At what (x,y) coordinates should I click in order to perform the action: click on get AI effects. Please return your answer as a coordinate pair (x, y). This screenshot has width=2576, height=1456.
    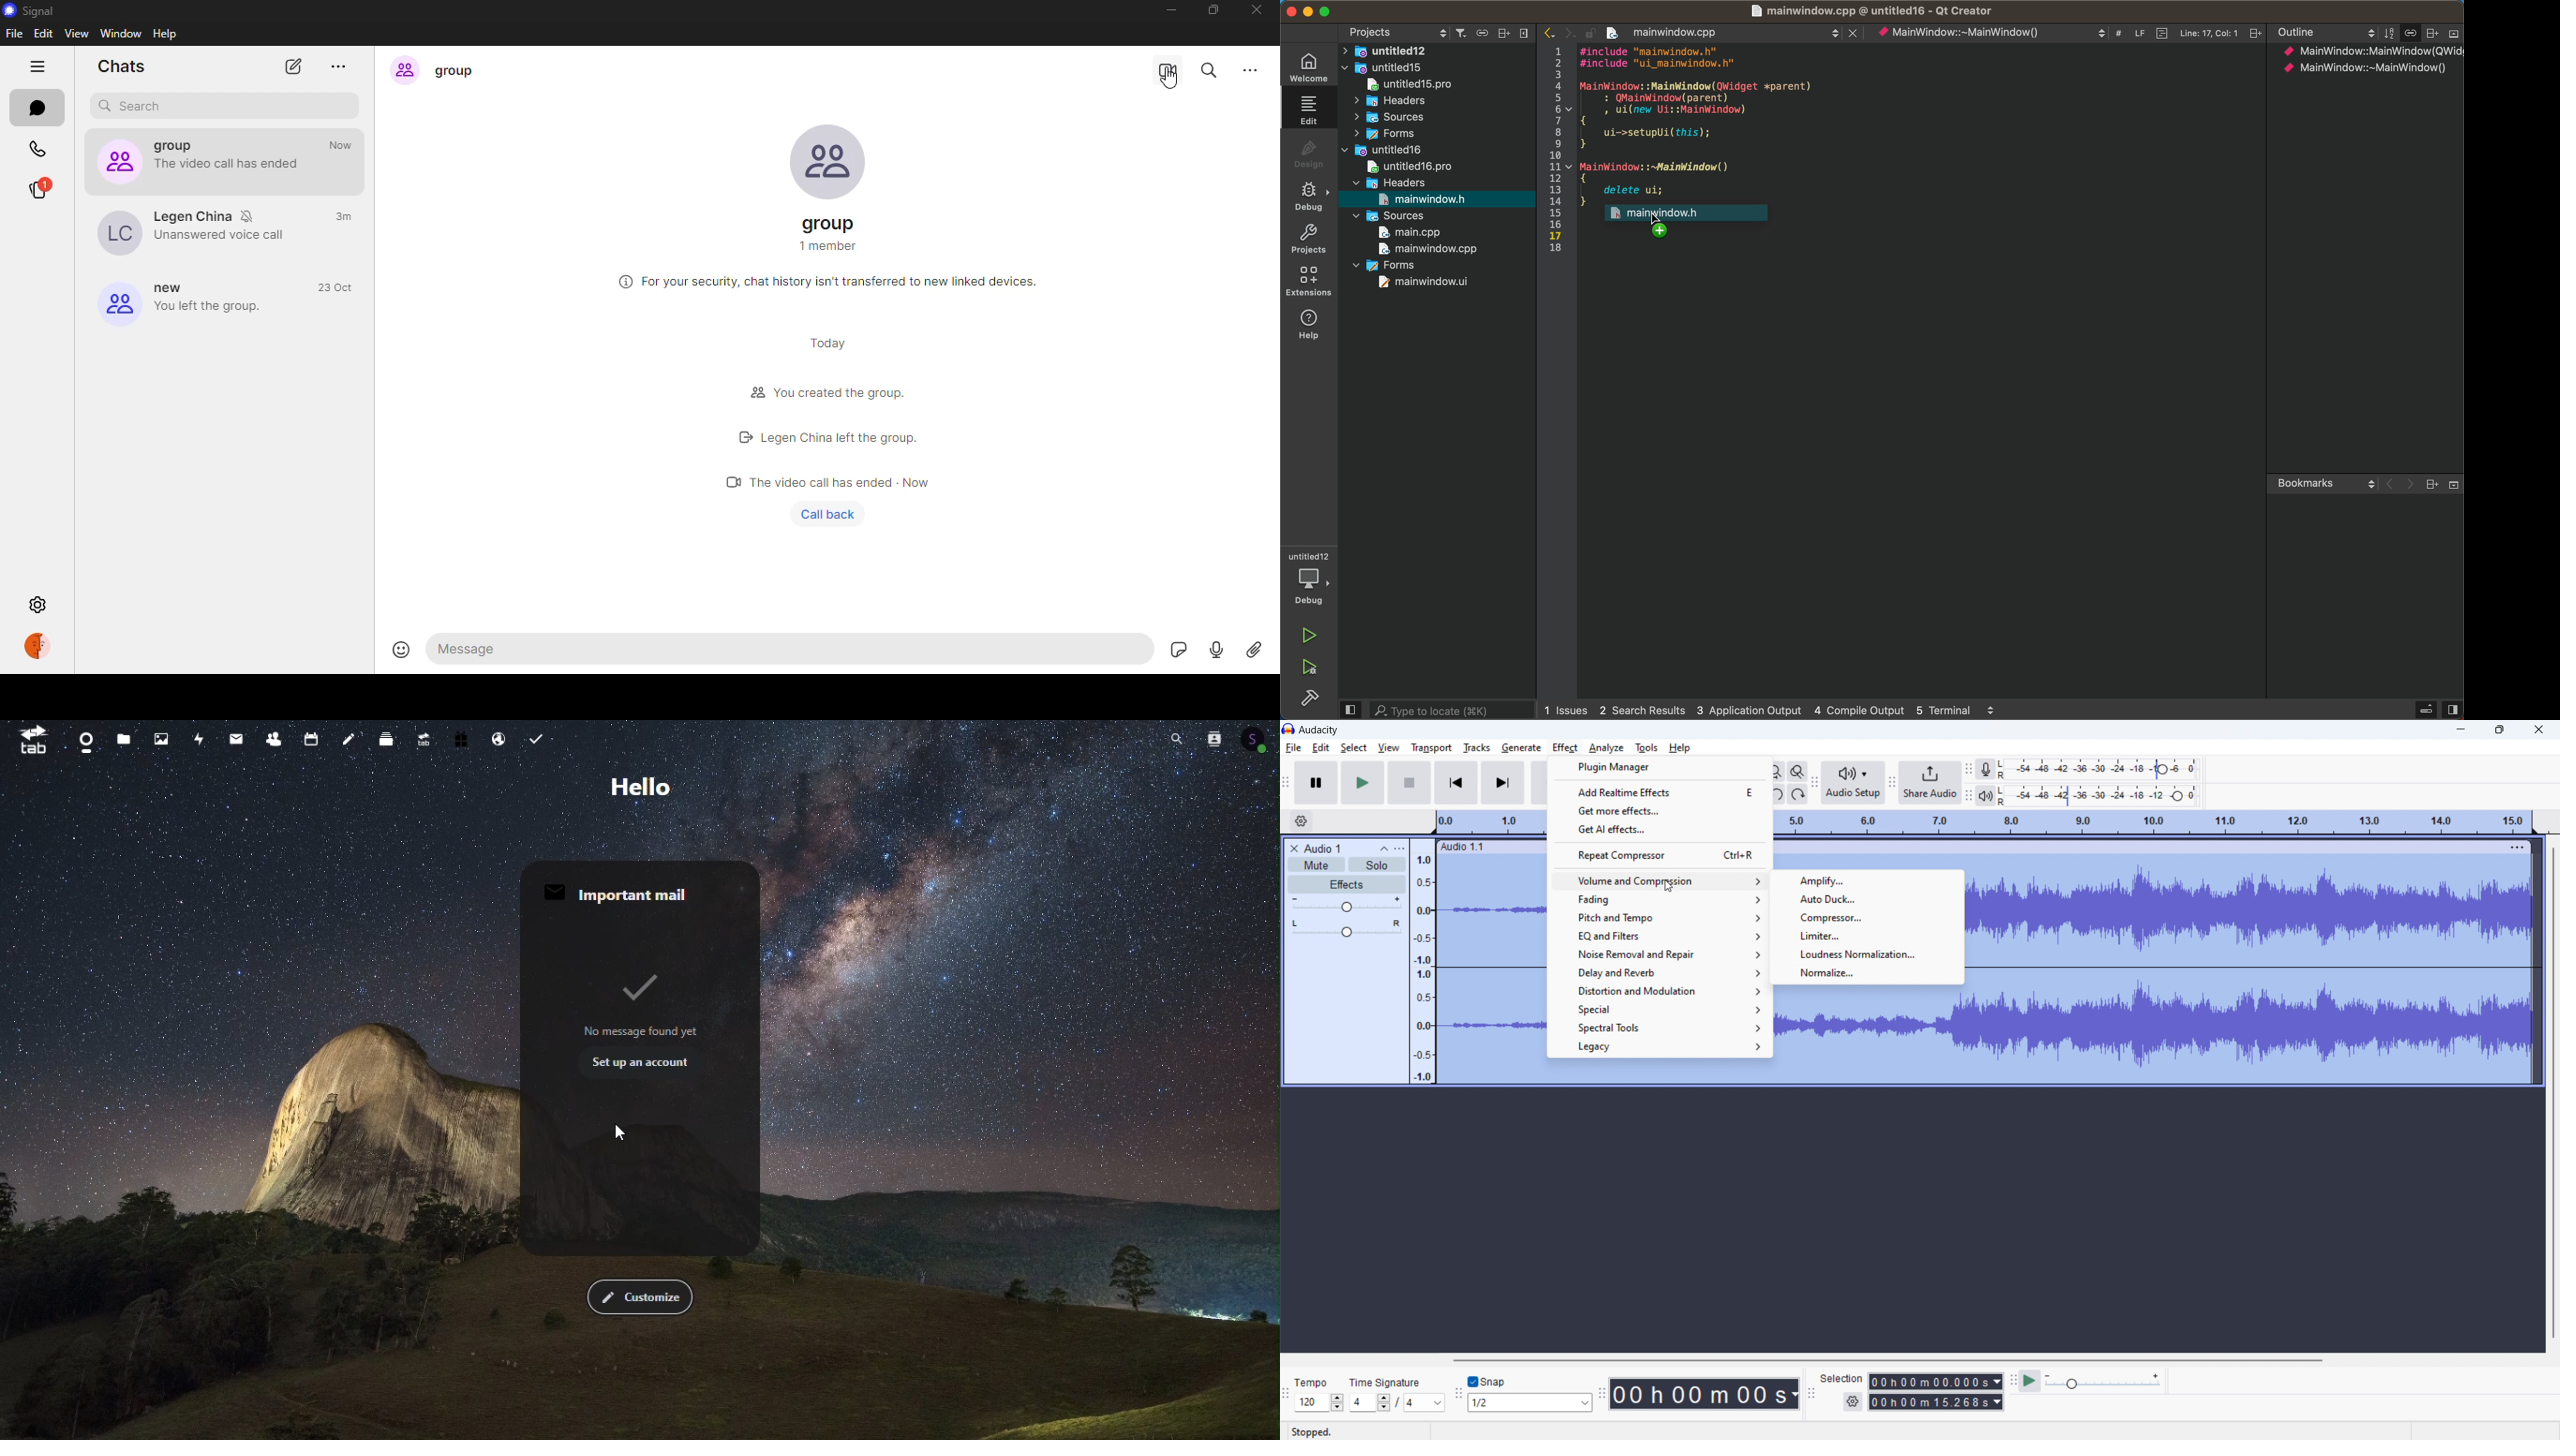
    Looking at the image, I should click on (1659, 829).